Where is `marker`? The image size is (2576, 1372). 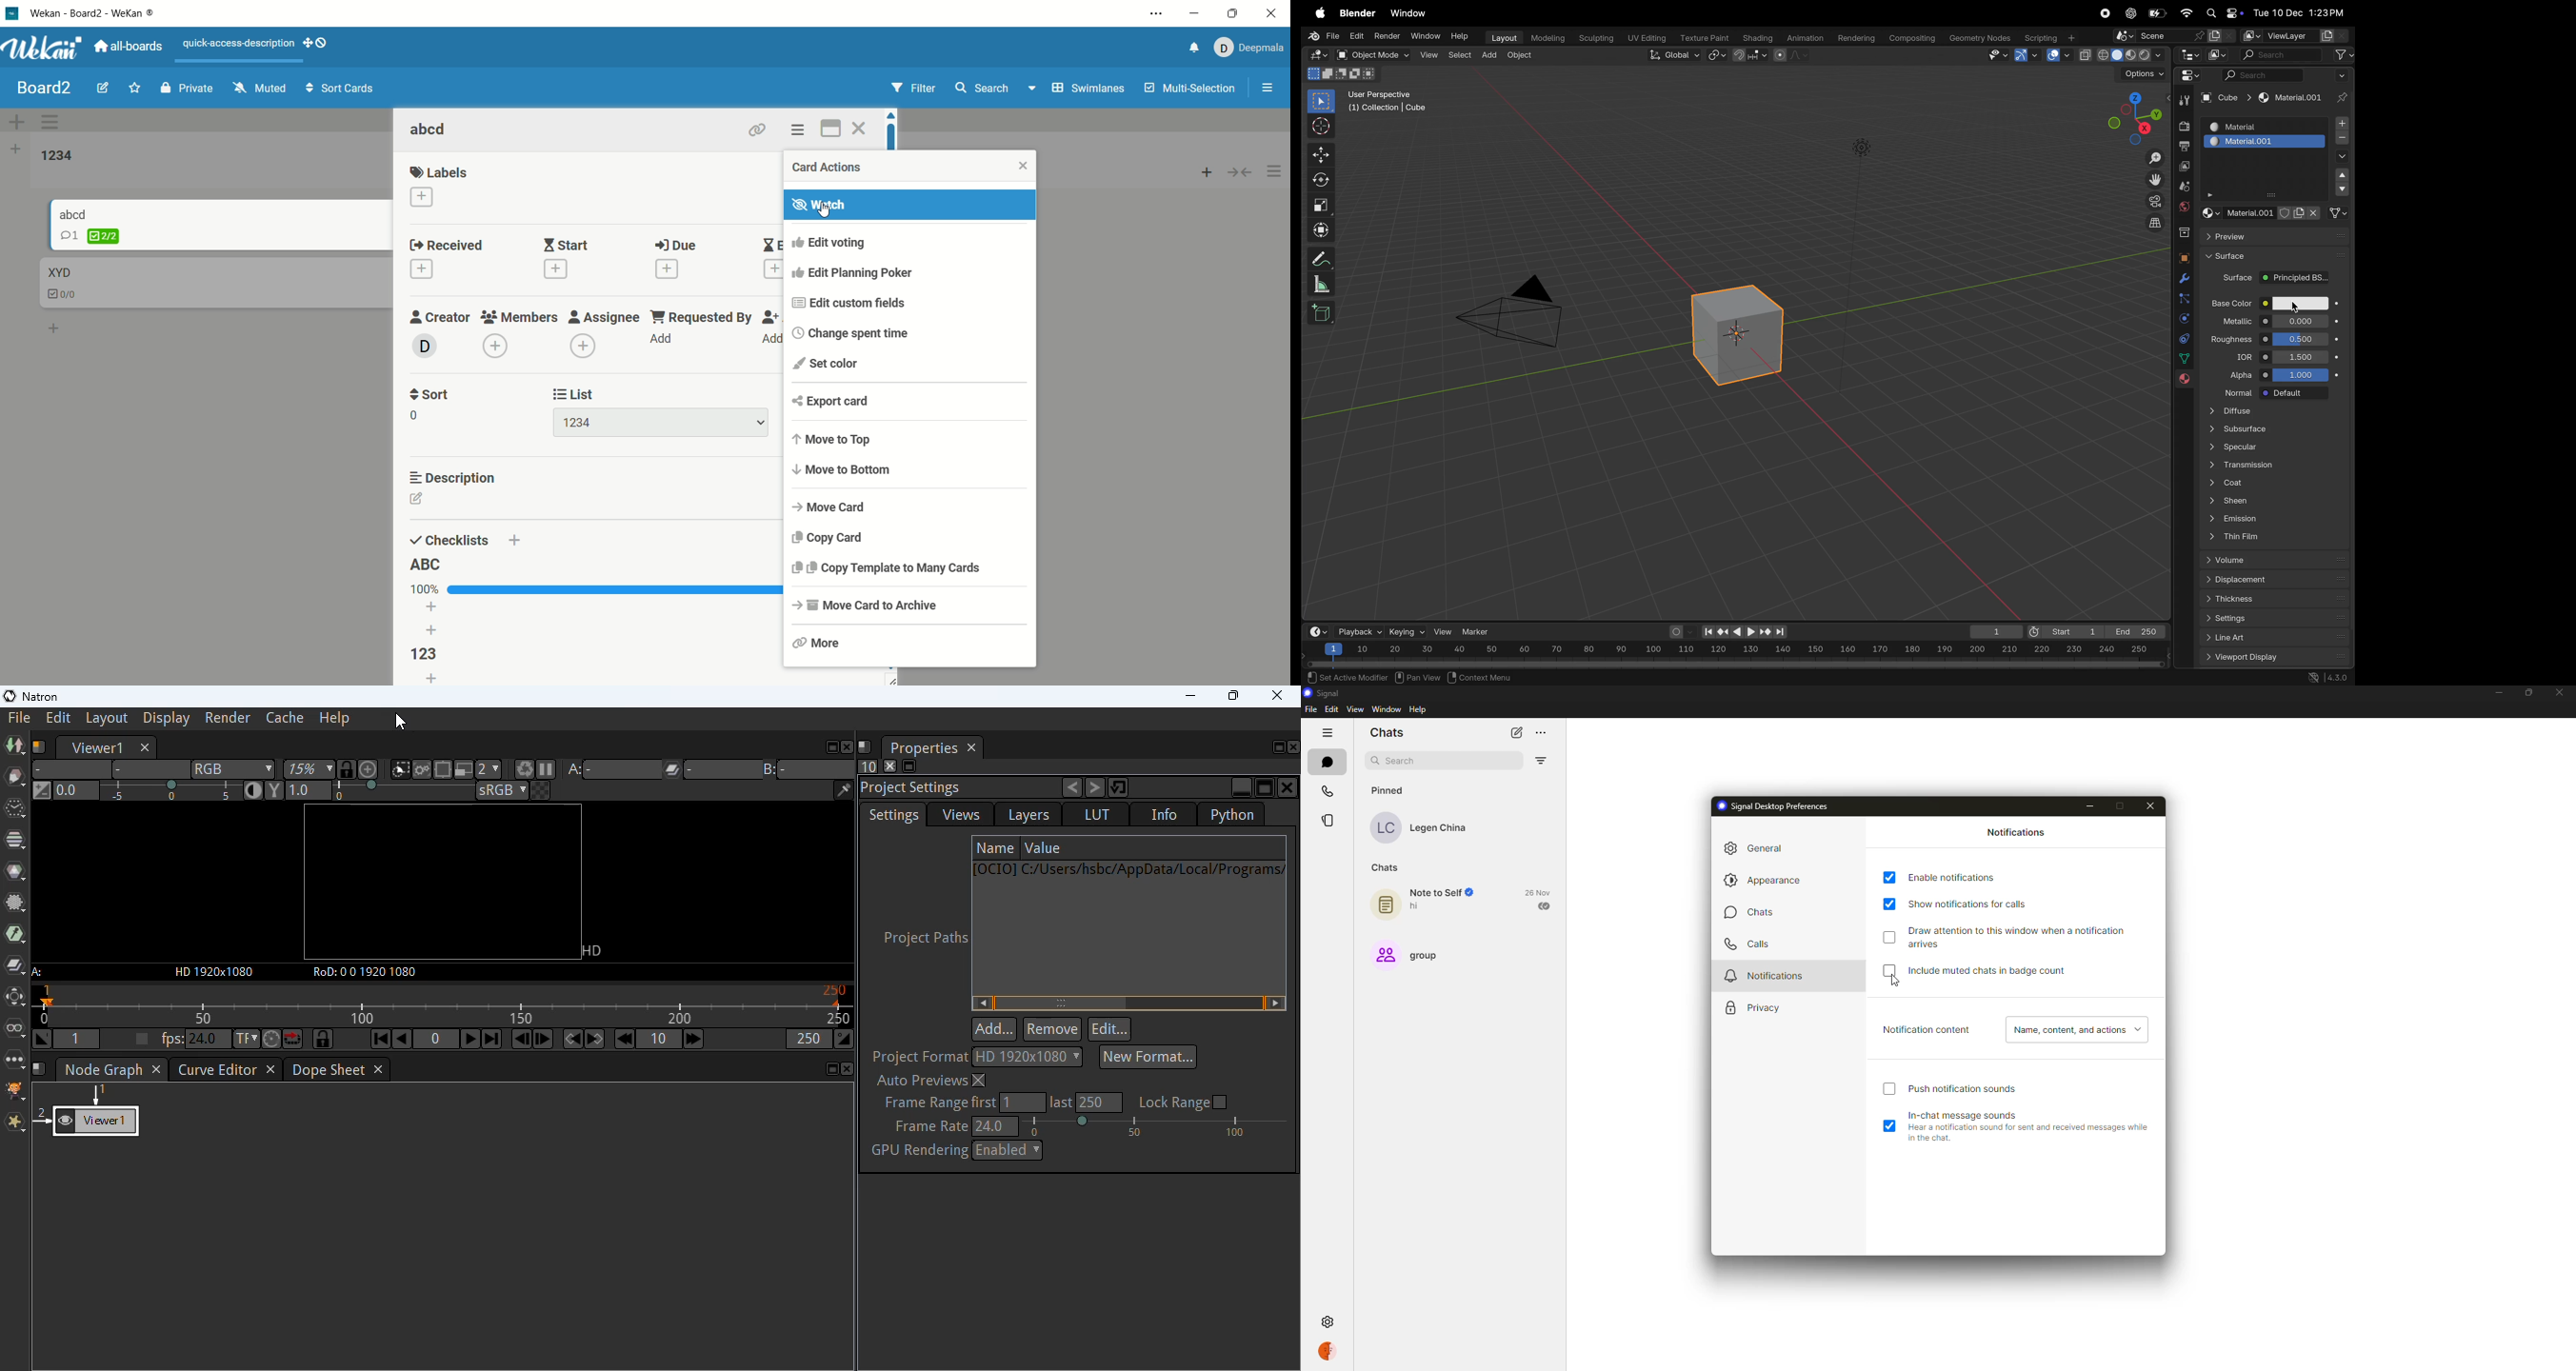
marker is located at coordinates (1479, 631).